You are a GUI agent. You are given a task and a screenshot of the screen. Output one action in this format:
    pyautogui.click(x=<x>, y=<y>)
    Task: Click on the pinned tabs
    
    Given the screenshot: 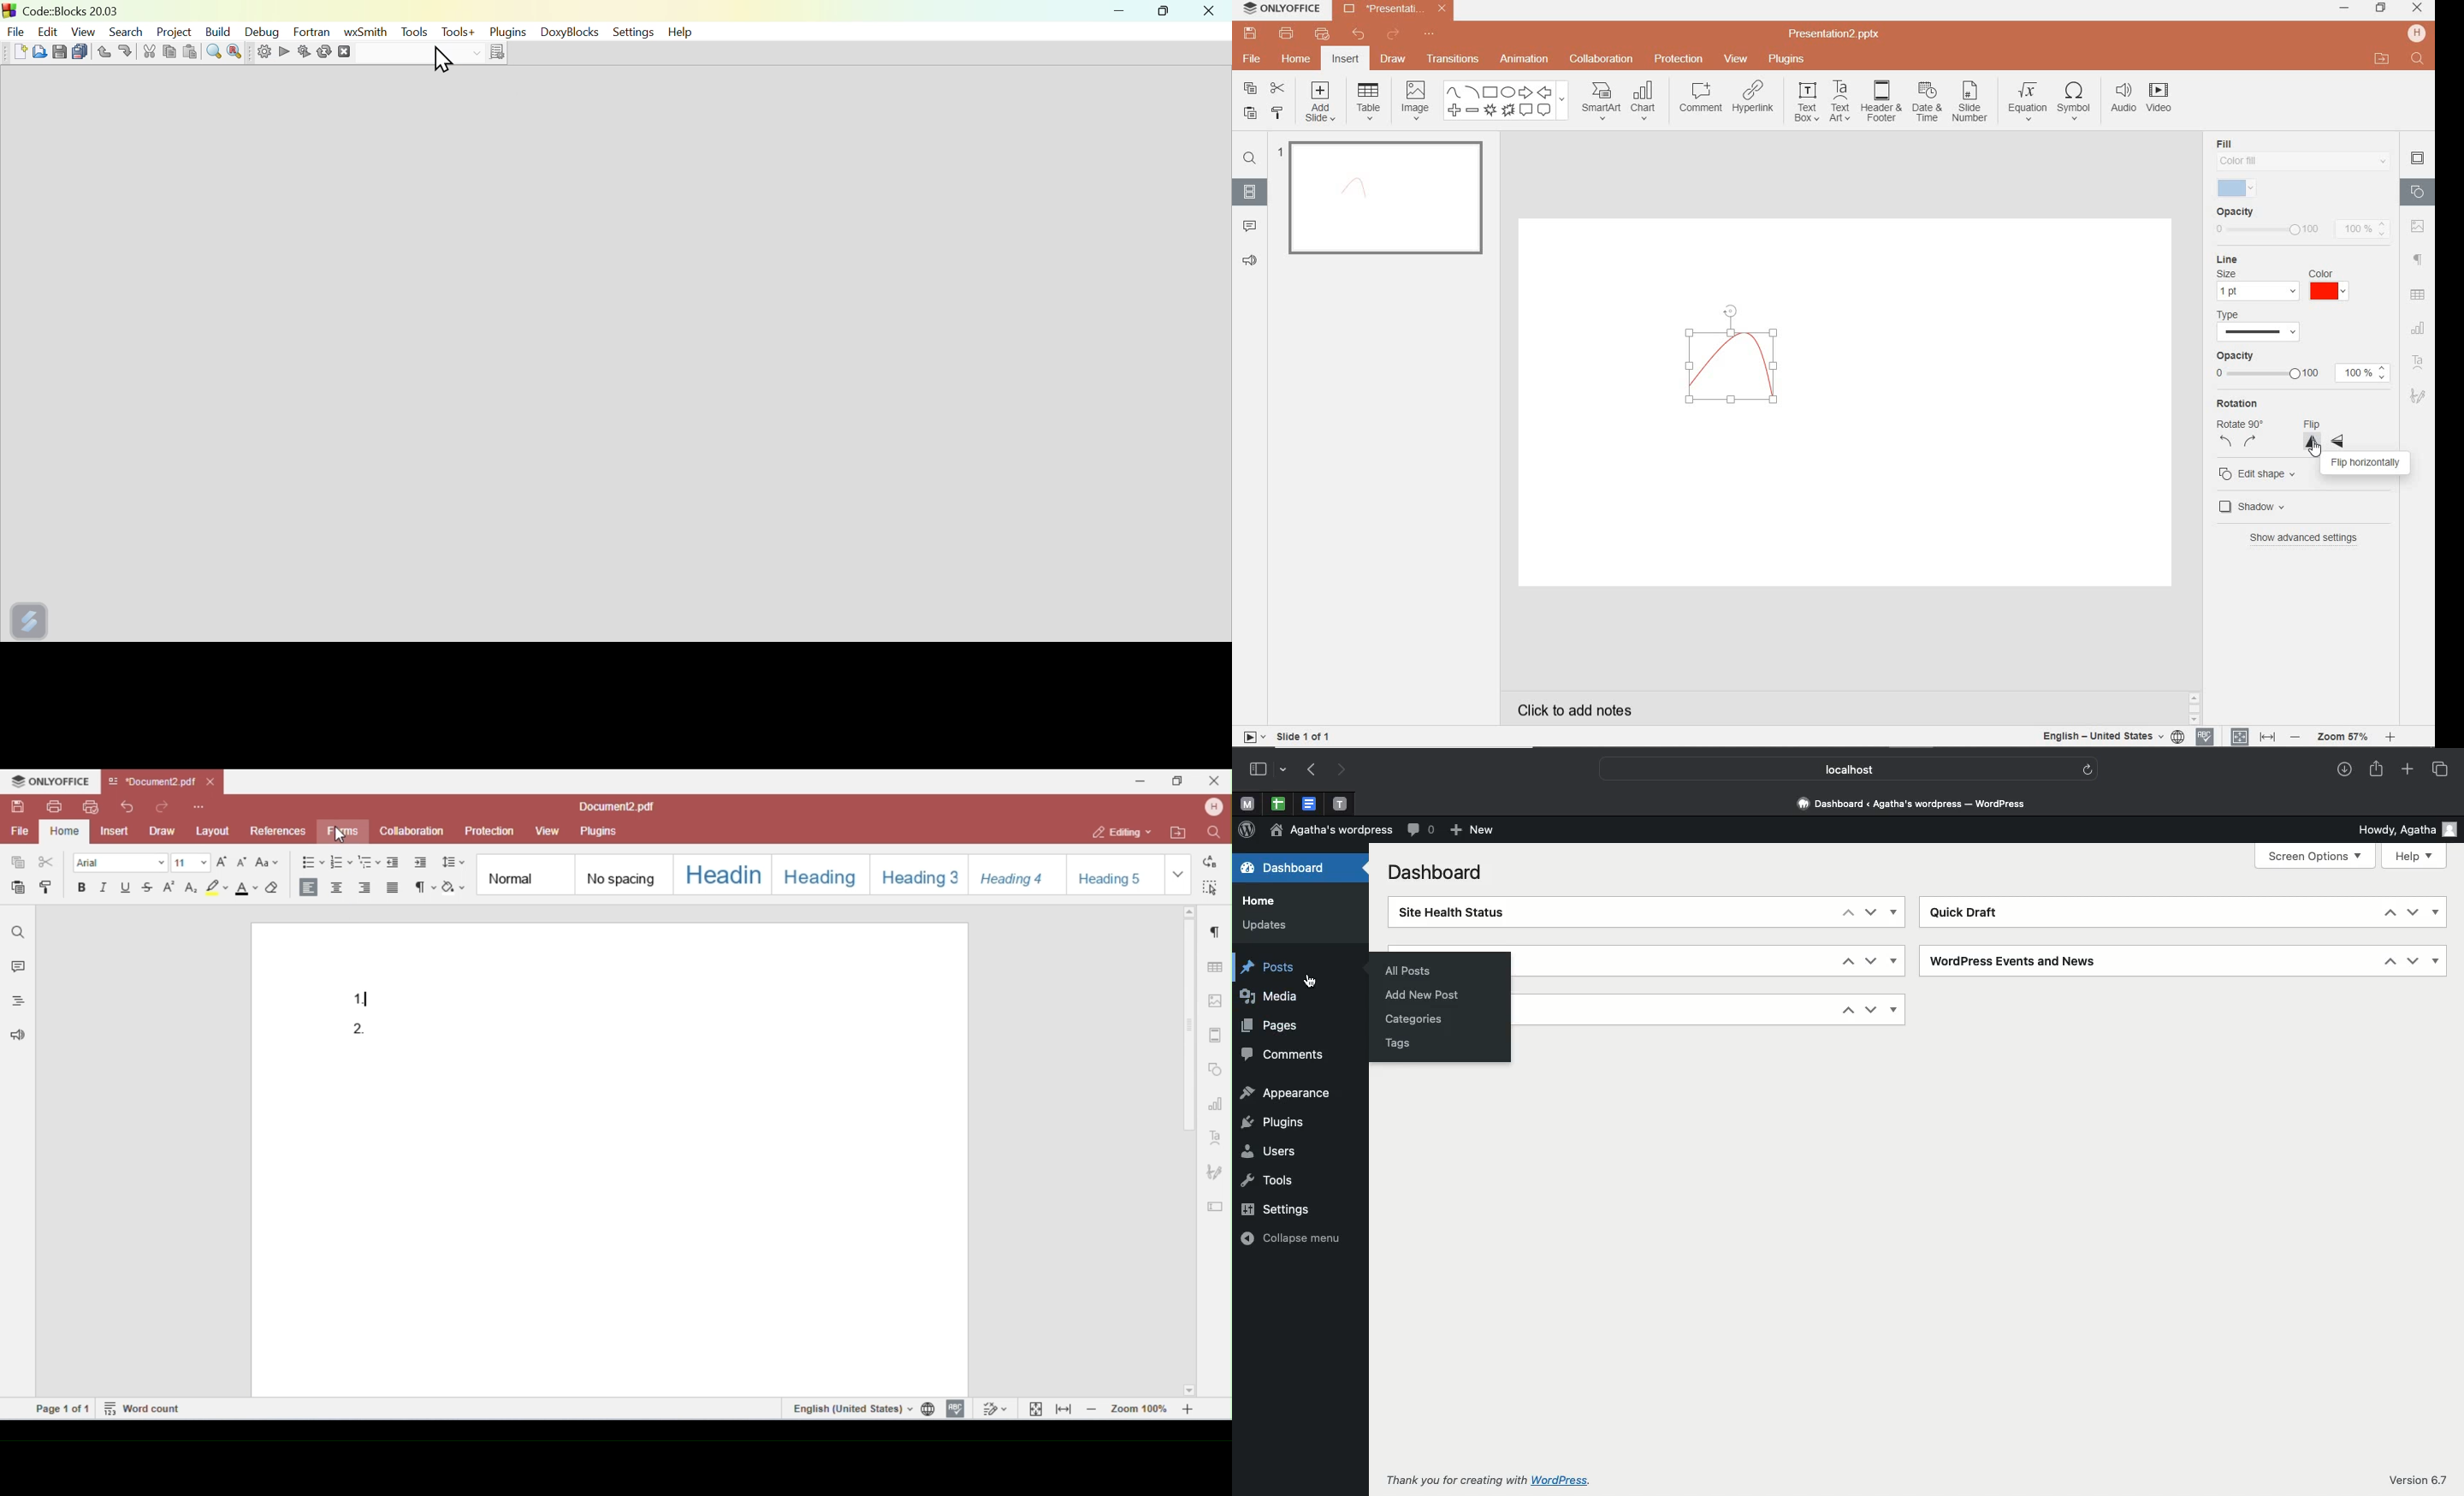 What is the action you would take?
    pyautogui.click(x=1343, y=804)
    